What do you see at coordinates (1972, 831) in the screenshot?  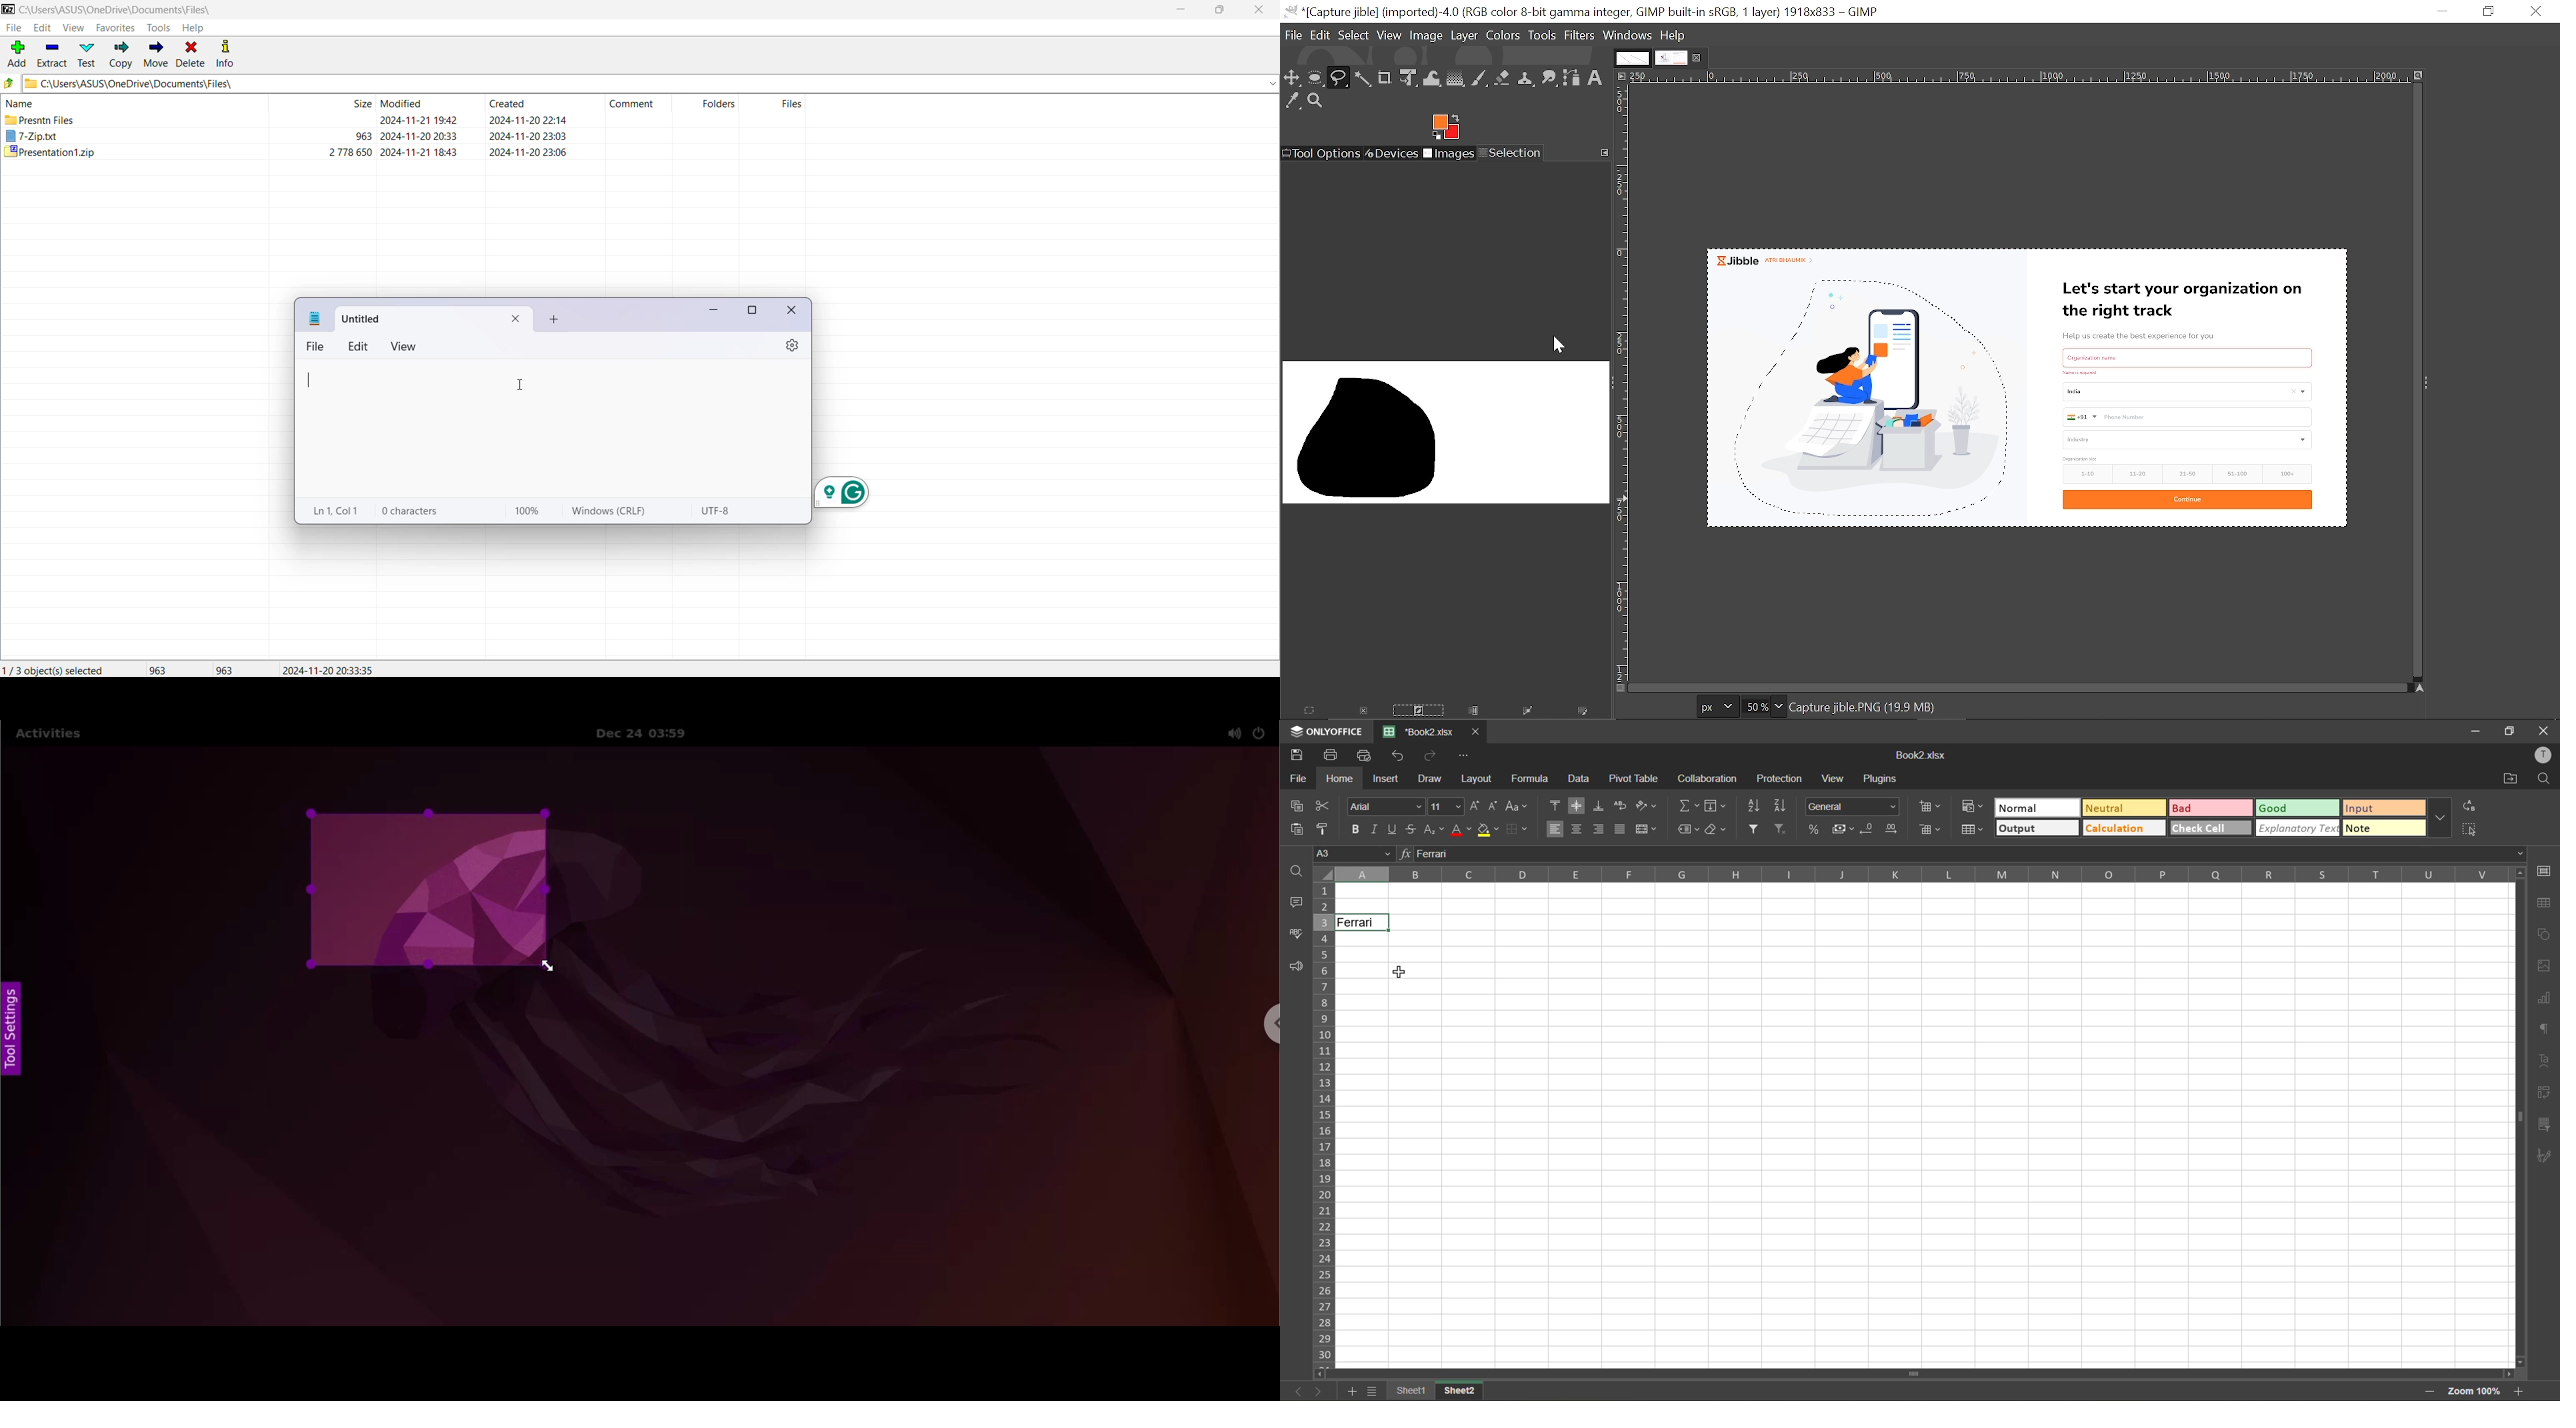 I see `format as table` at bounding box center [1972, 831].